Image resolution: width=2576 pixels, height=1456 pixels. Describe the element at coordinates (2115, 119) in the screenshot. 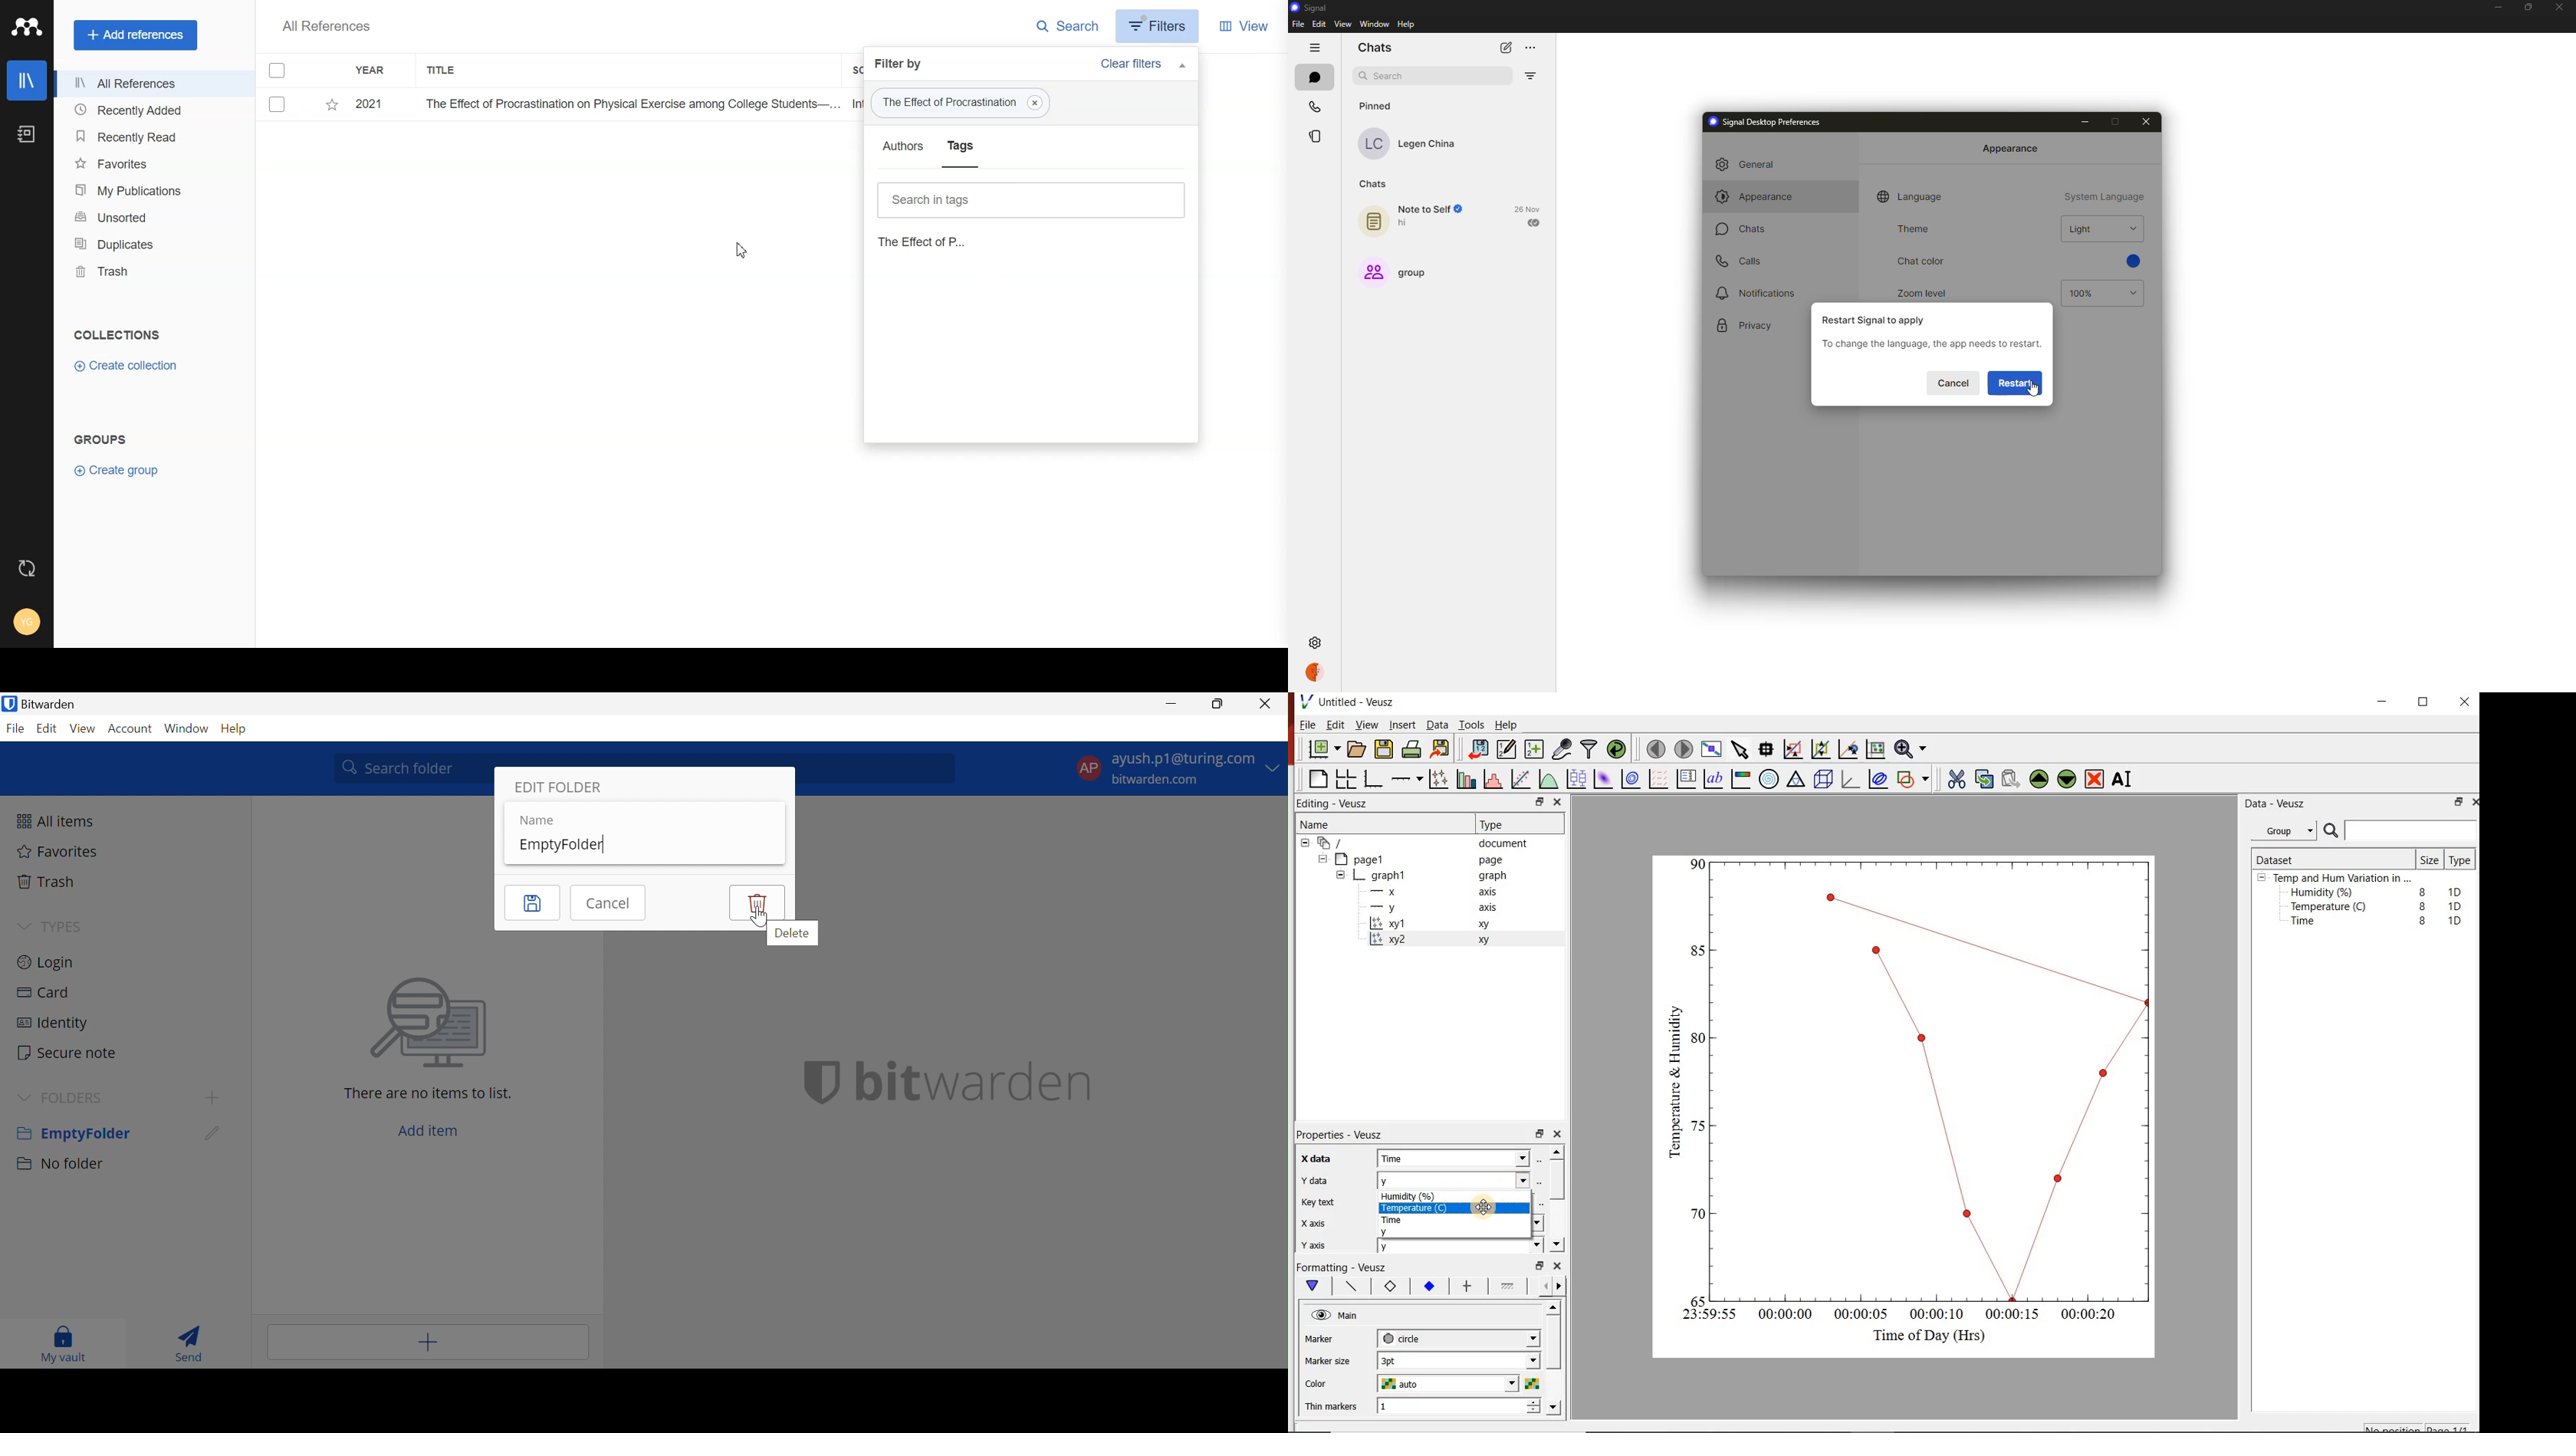

I see `maximize` at that location.